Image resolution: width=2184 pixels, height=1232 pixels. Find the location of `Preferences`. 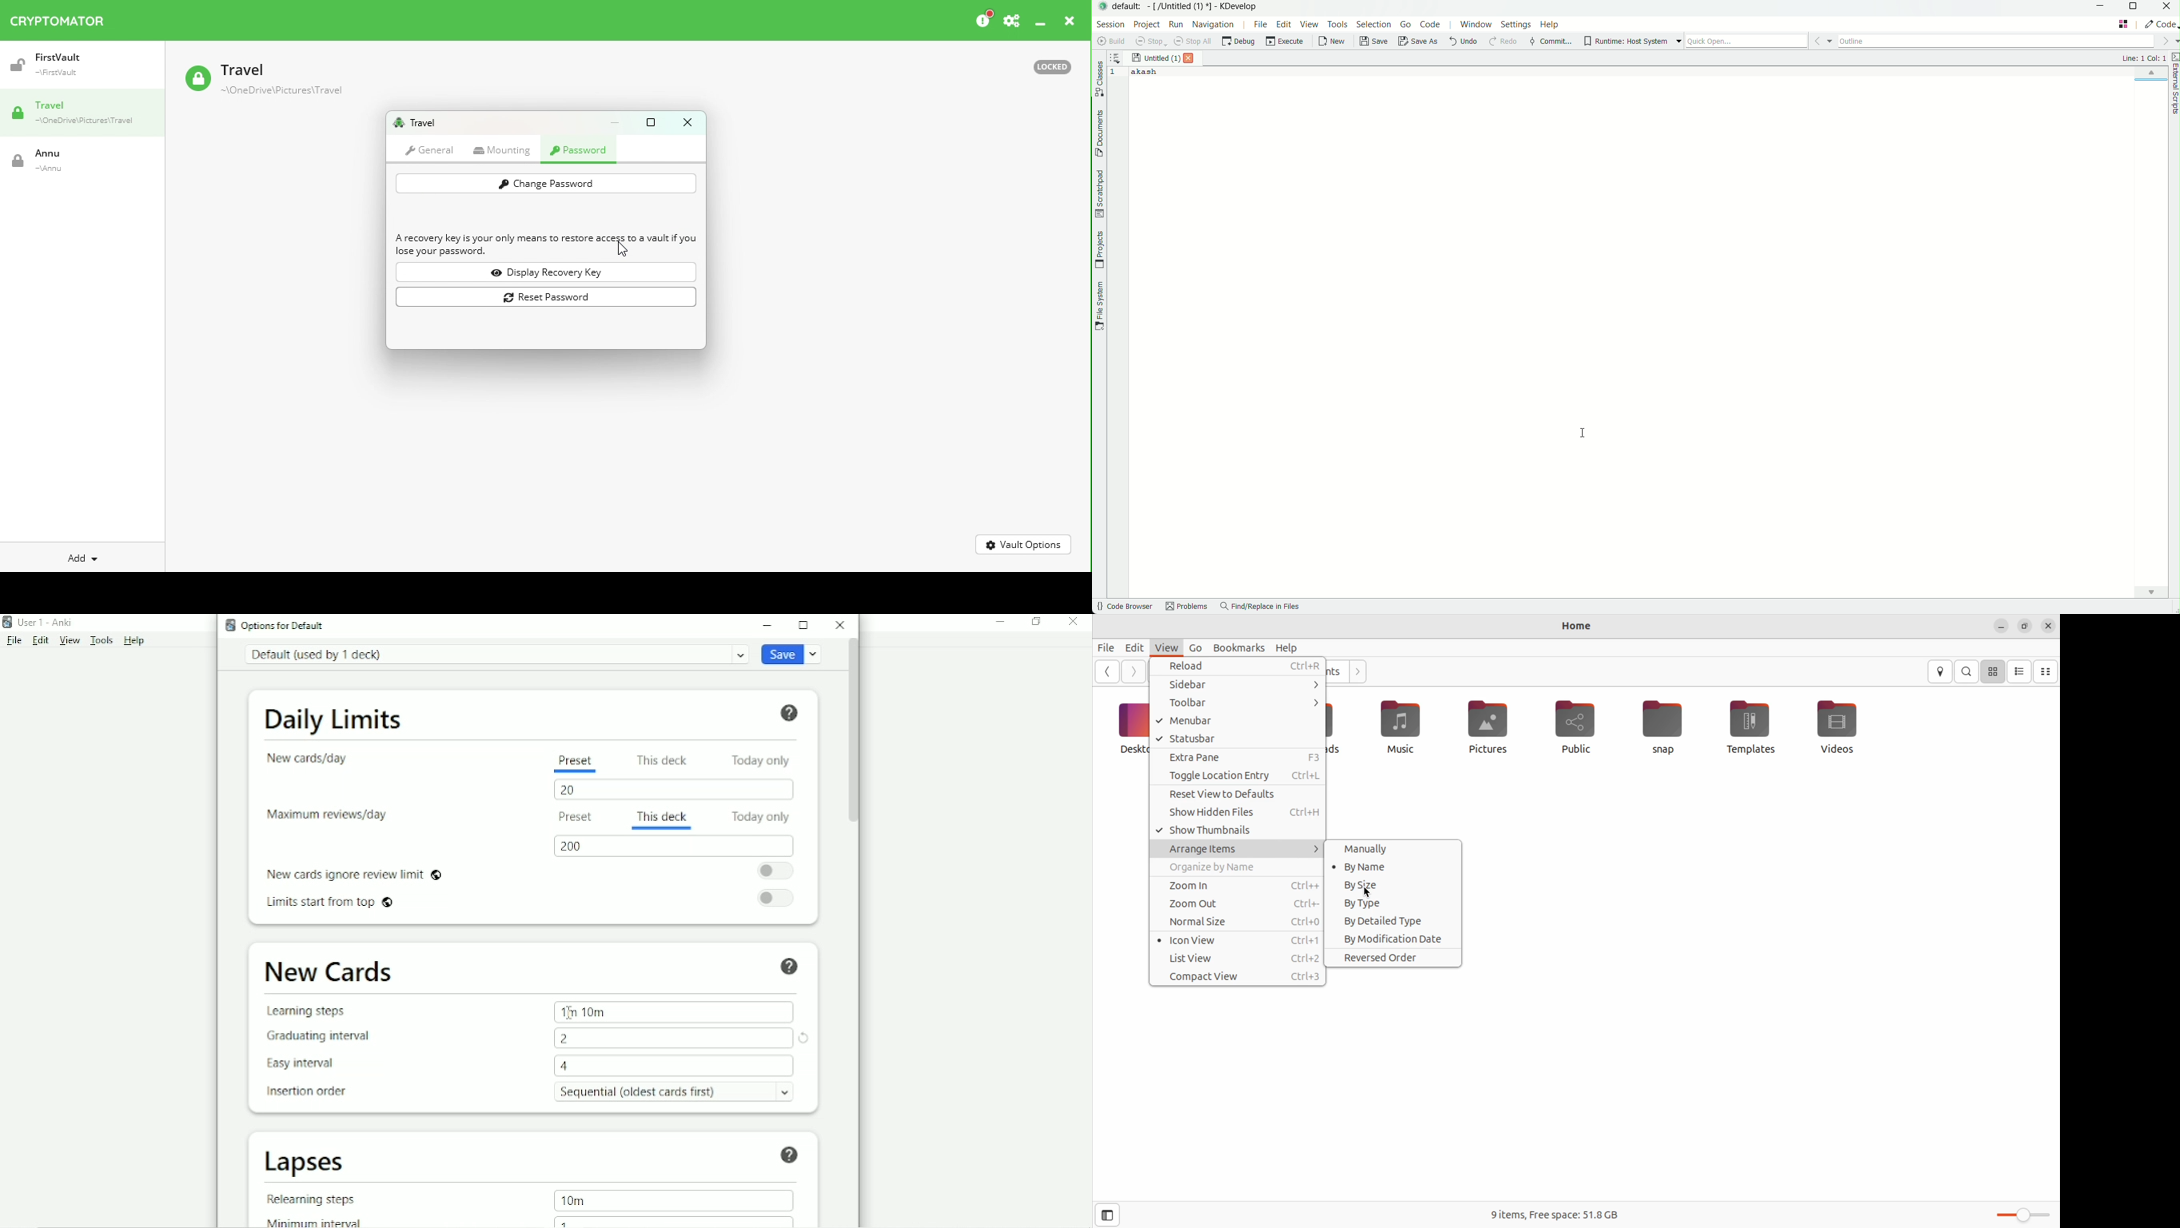

Preferences is located at coordinates (1011, 22).